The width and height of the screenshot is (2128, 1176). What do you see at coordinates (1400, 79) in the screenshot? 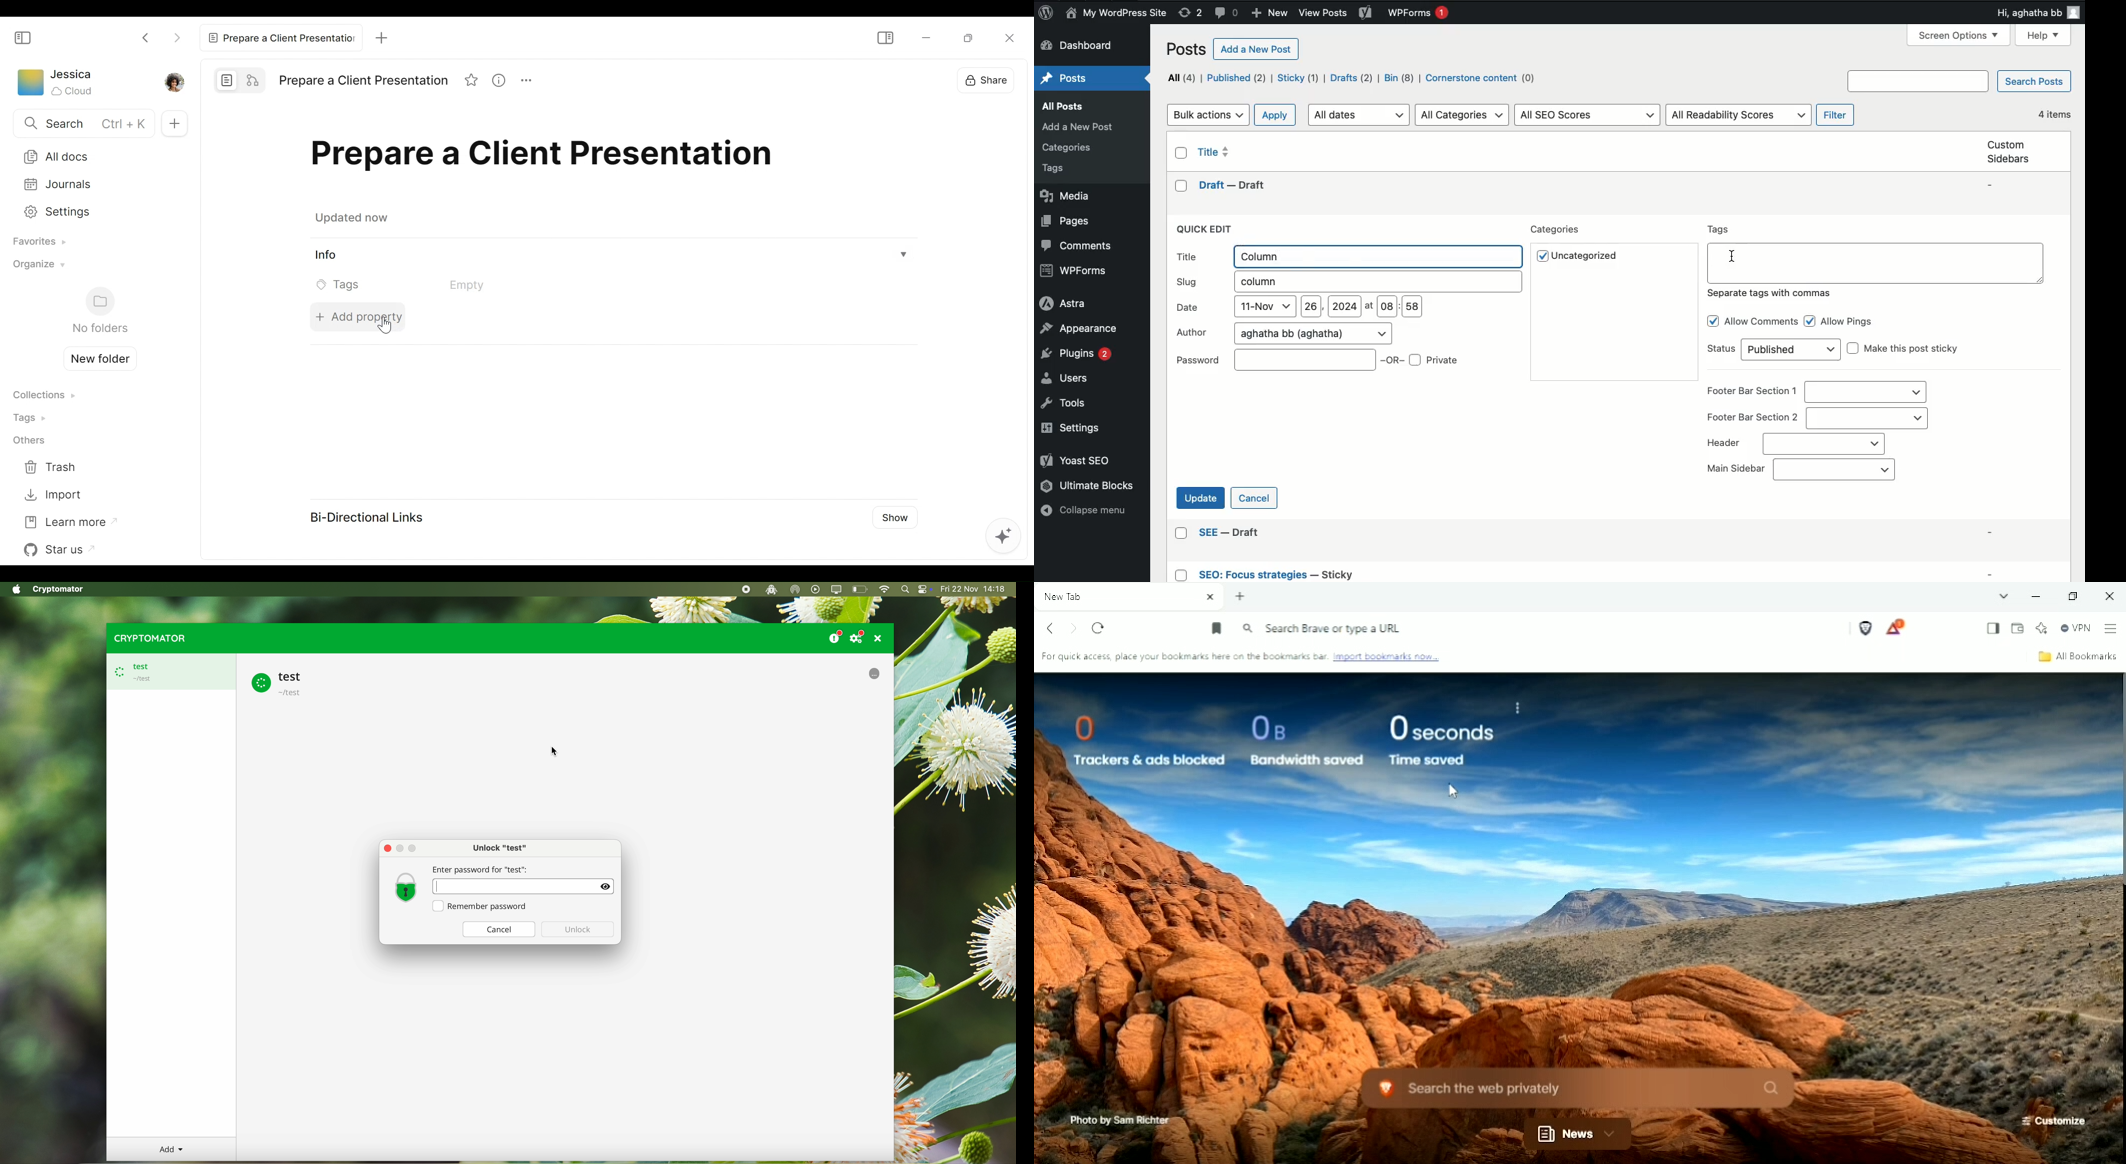
I see `Bin` at bounding box center [1400, 79].